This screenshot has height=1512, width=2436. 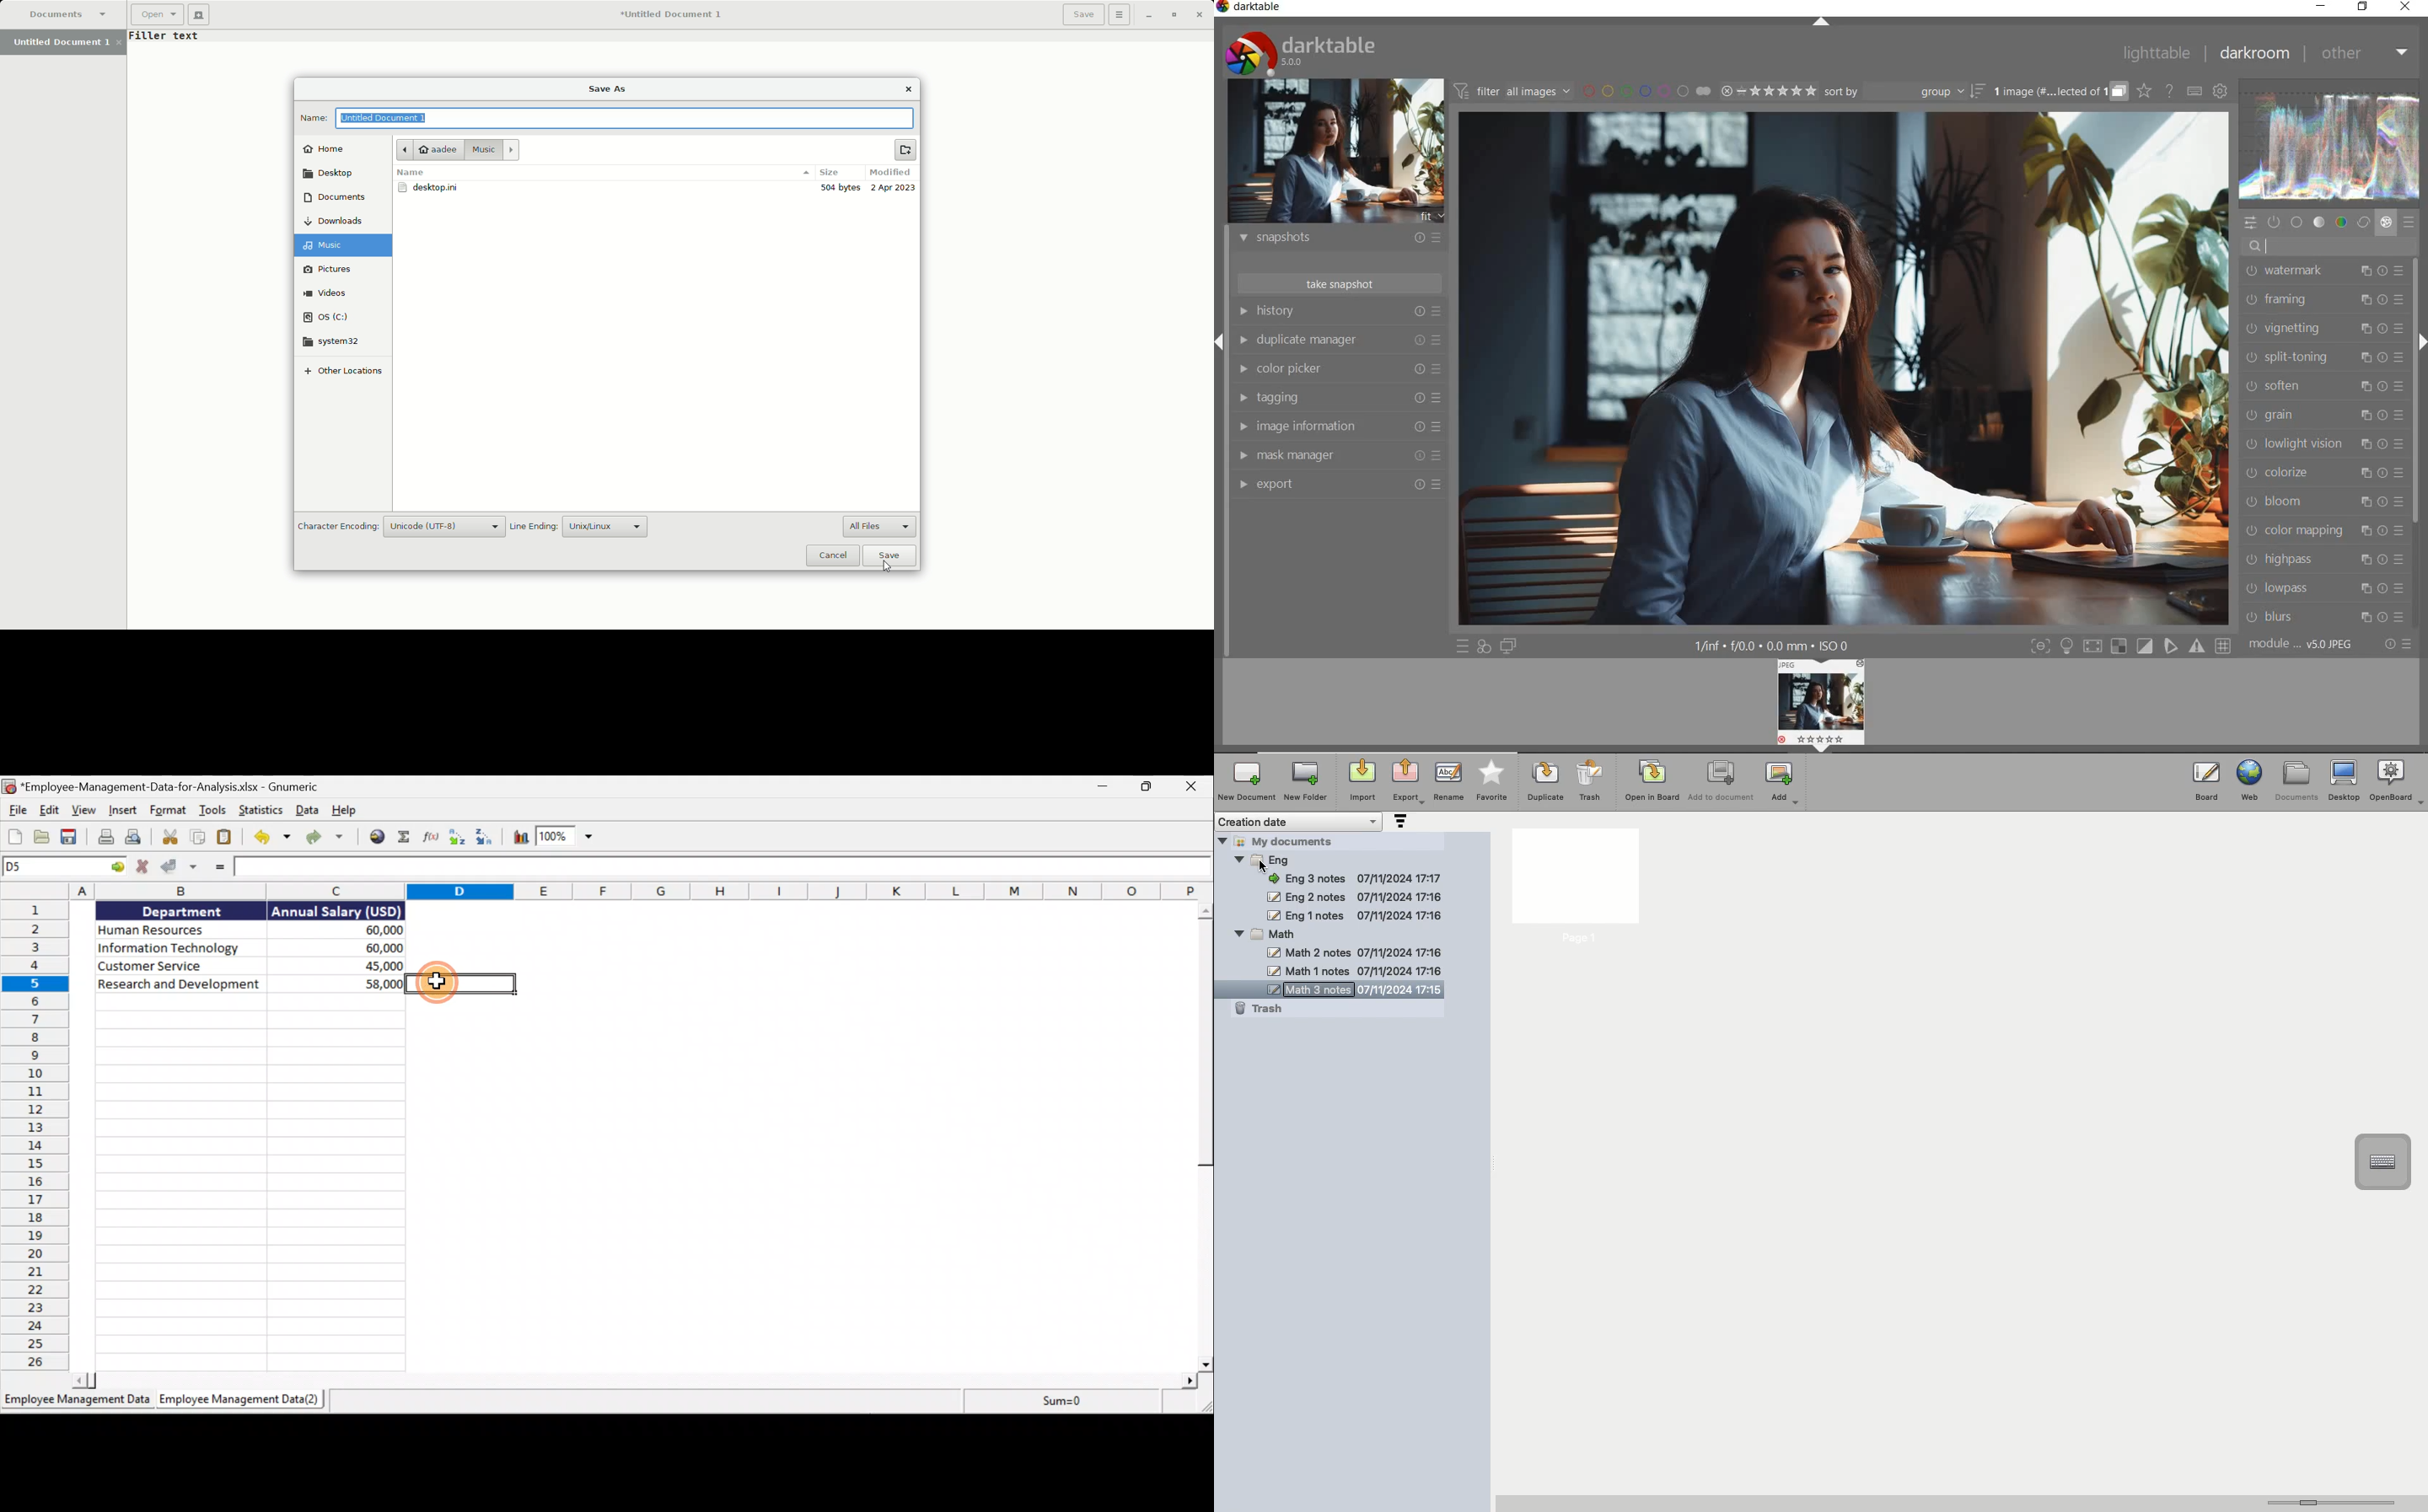 I want to click on Ad, so click(x=1784, y=783).